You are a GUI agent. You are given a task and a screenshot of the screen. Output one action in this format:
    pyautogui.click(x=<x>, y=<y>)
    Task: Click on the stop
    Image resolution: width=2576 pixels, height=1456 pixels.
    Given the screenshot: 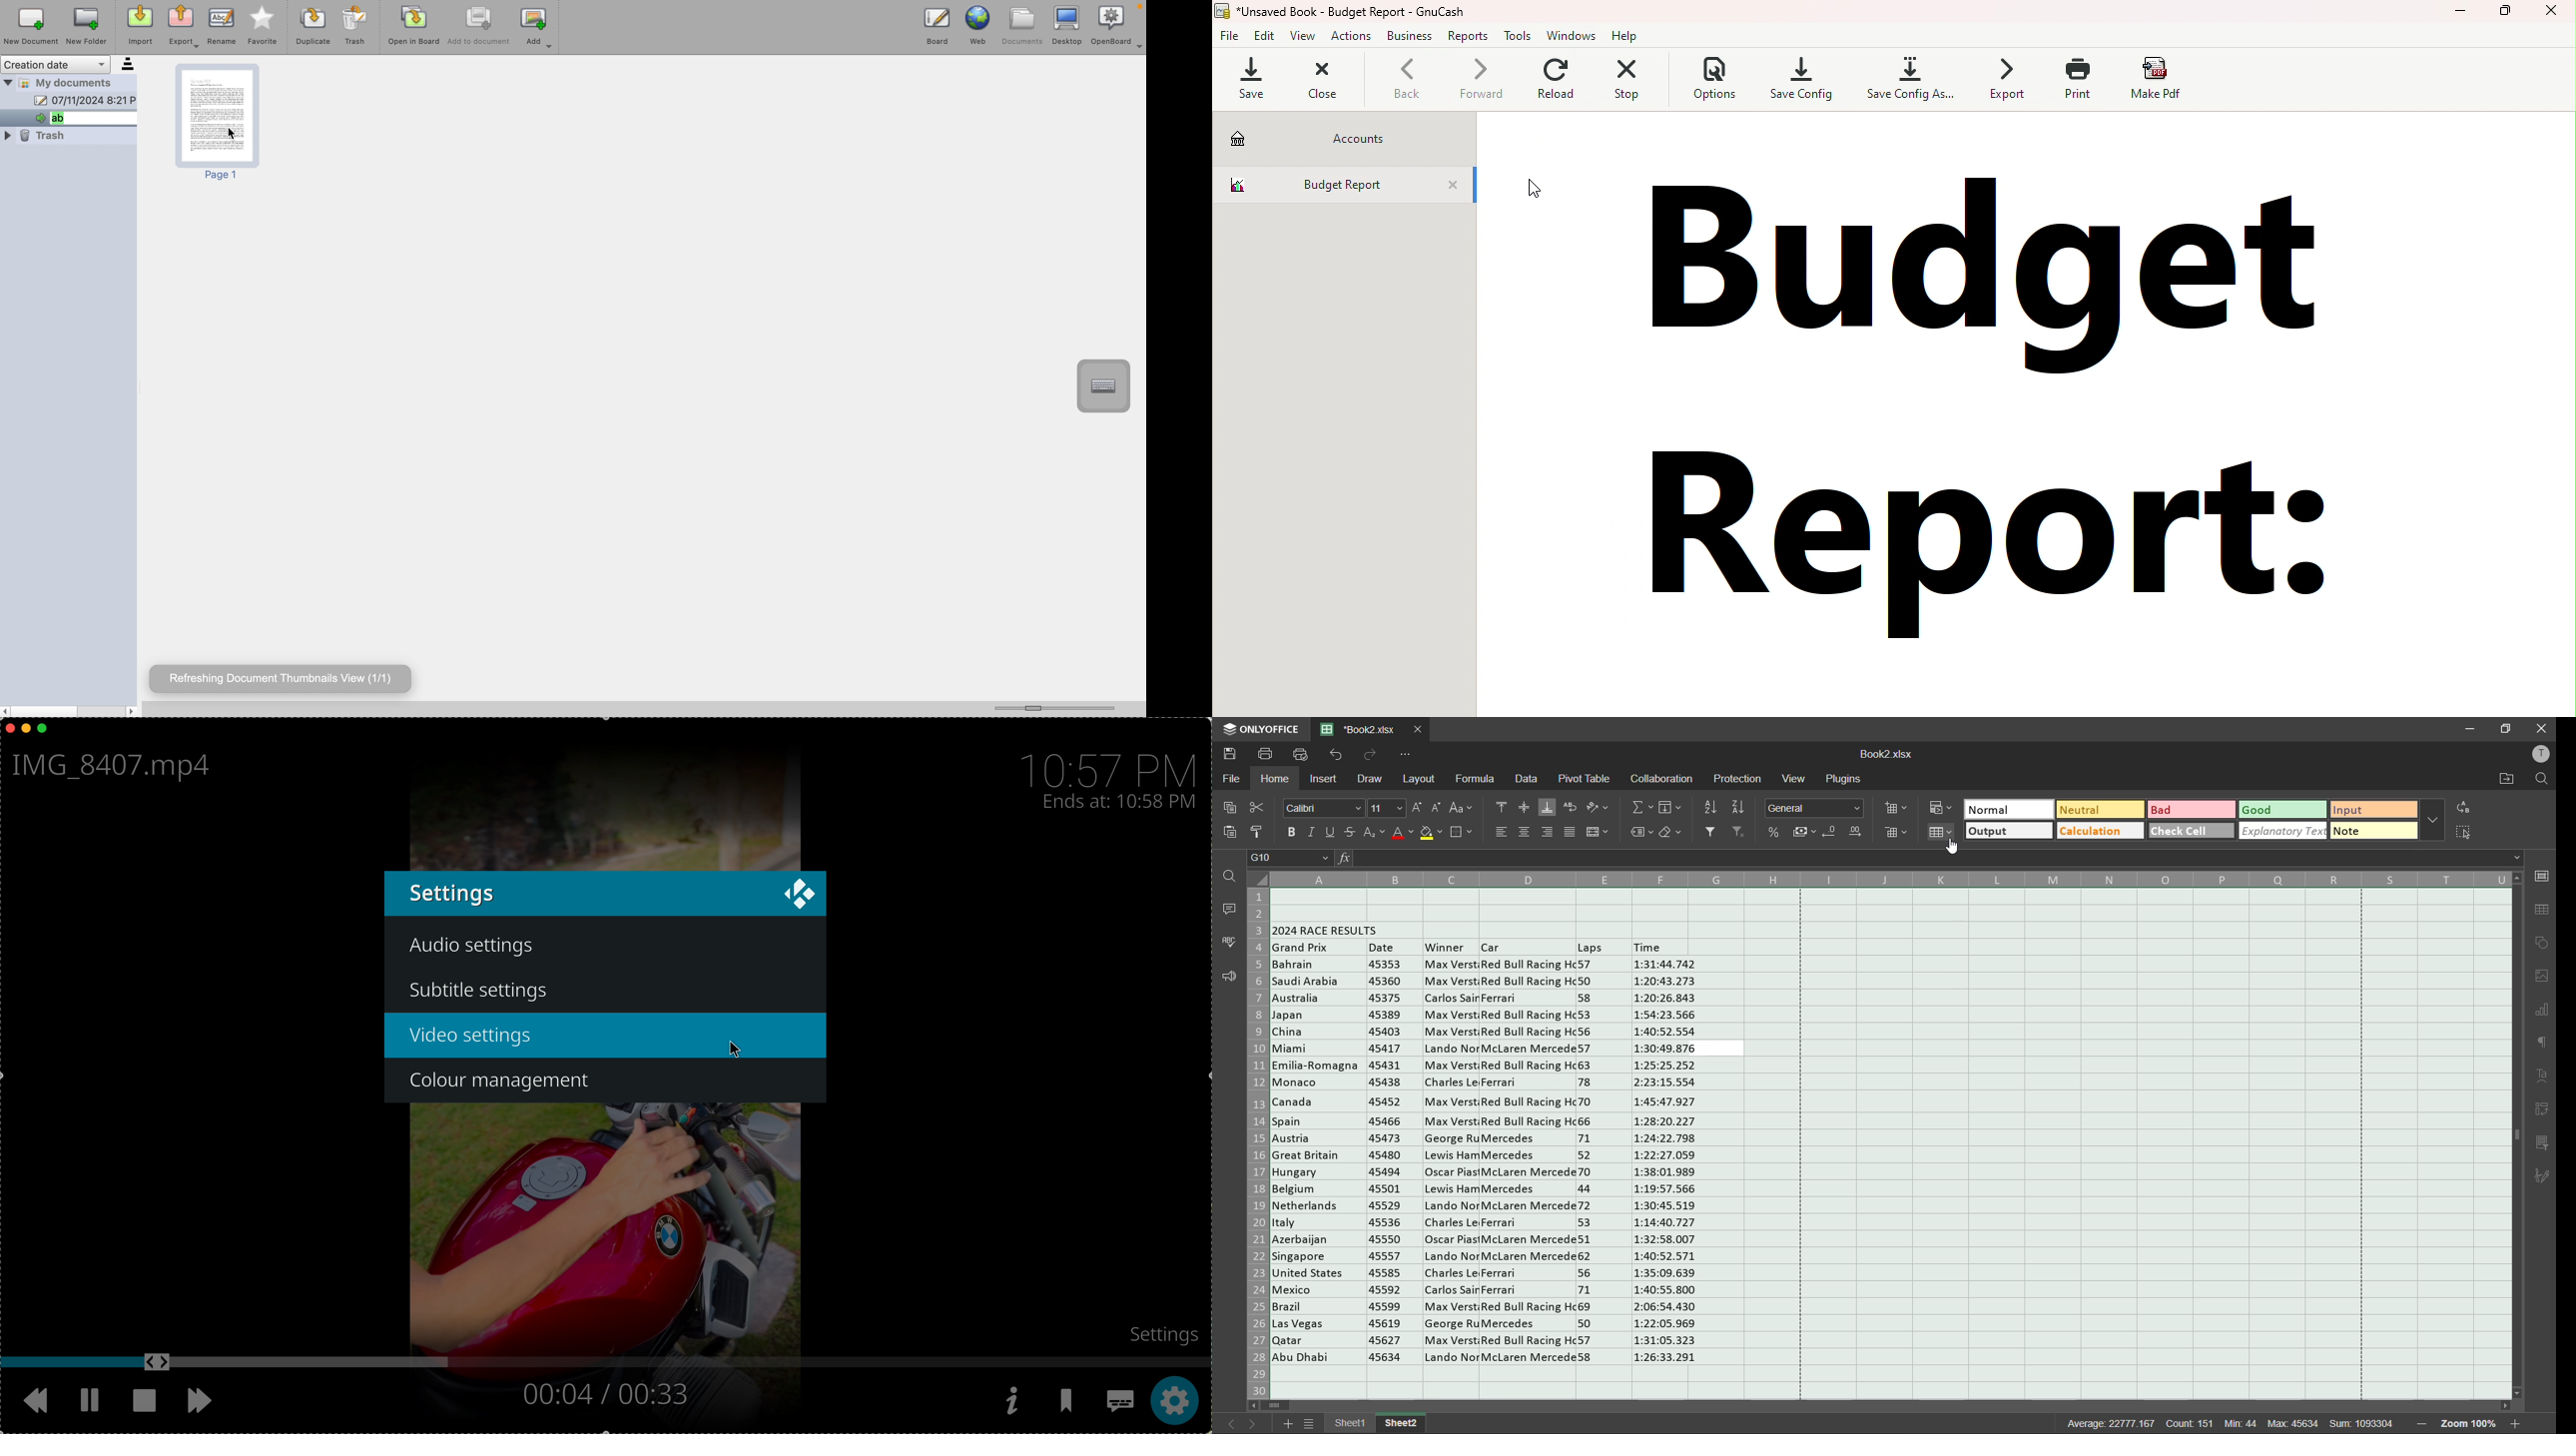 What is the action you would take?
    pyautogui.click(x=148, y=1401)
    